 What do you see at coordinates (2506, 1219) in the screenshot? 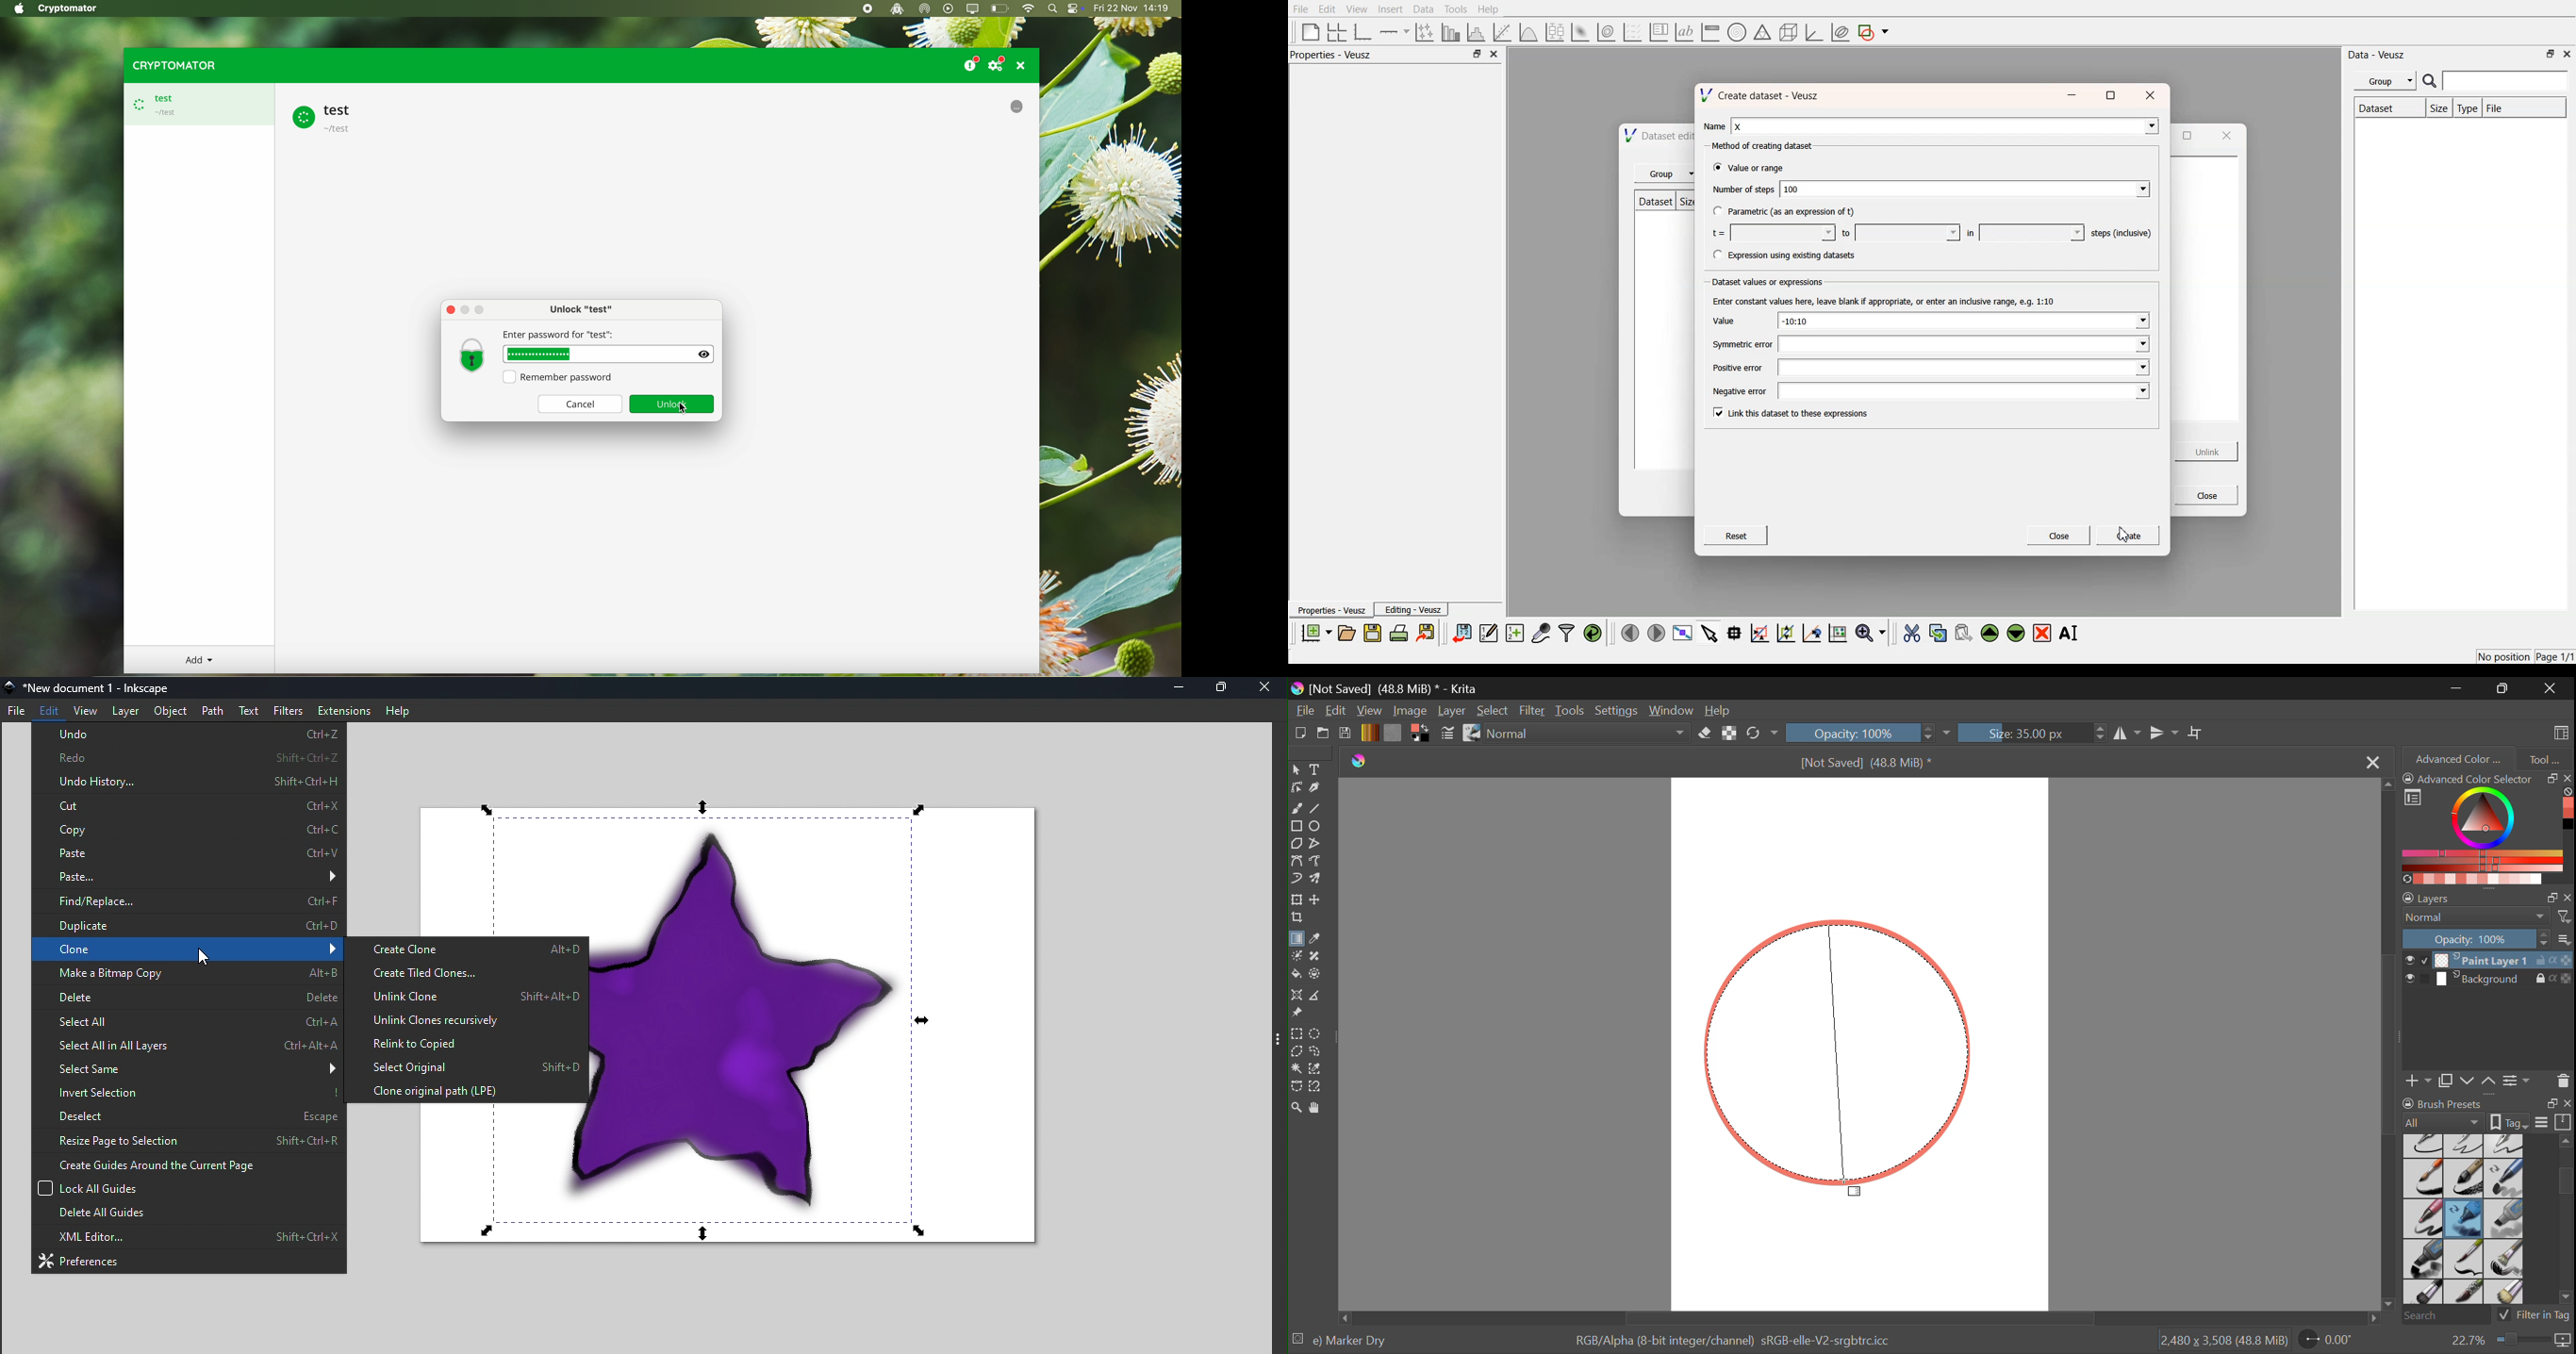
I see `Marker Medium` at bounding box center [2506, 1219].